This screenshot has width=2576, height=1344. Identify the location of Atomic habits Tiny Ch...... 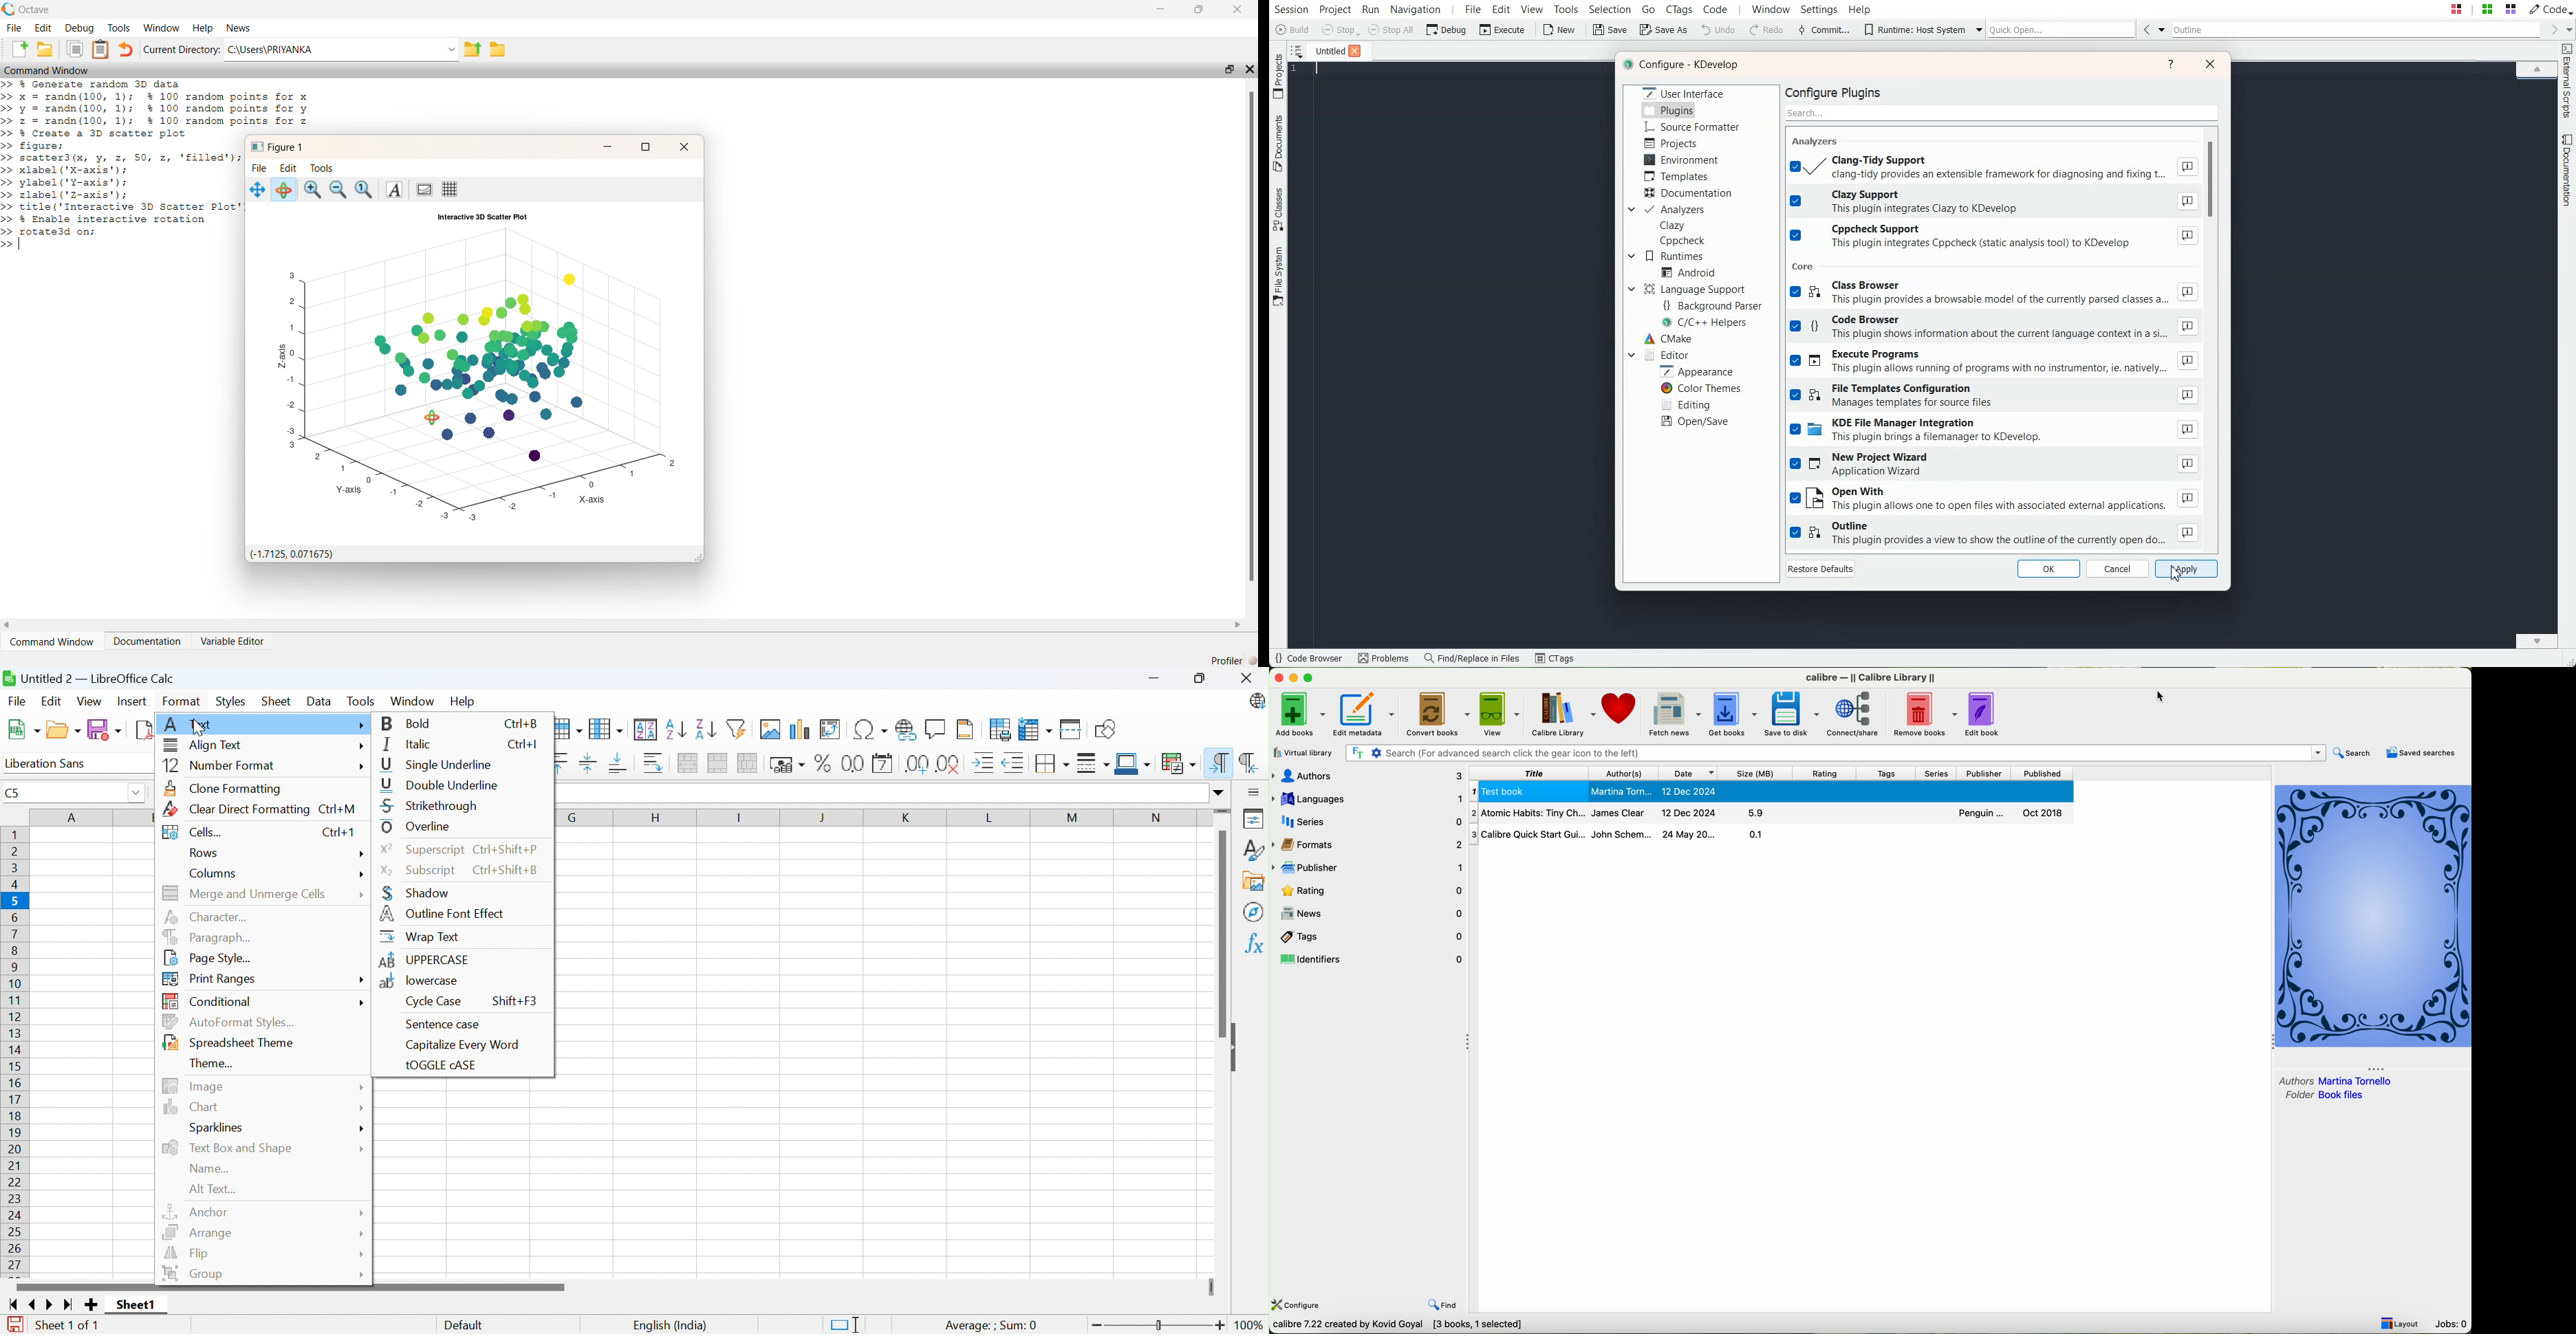
(1777, 815).